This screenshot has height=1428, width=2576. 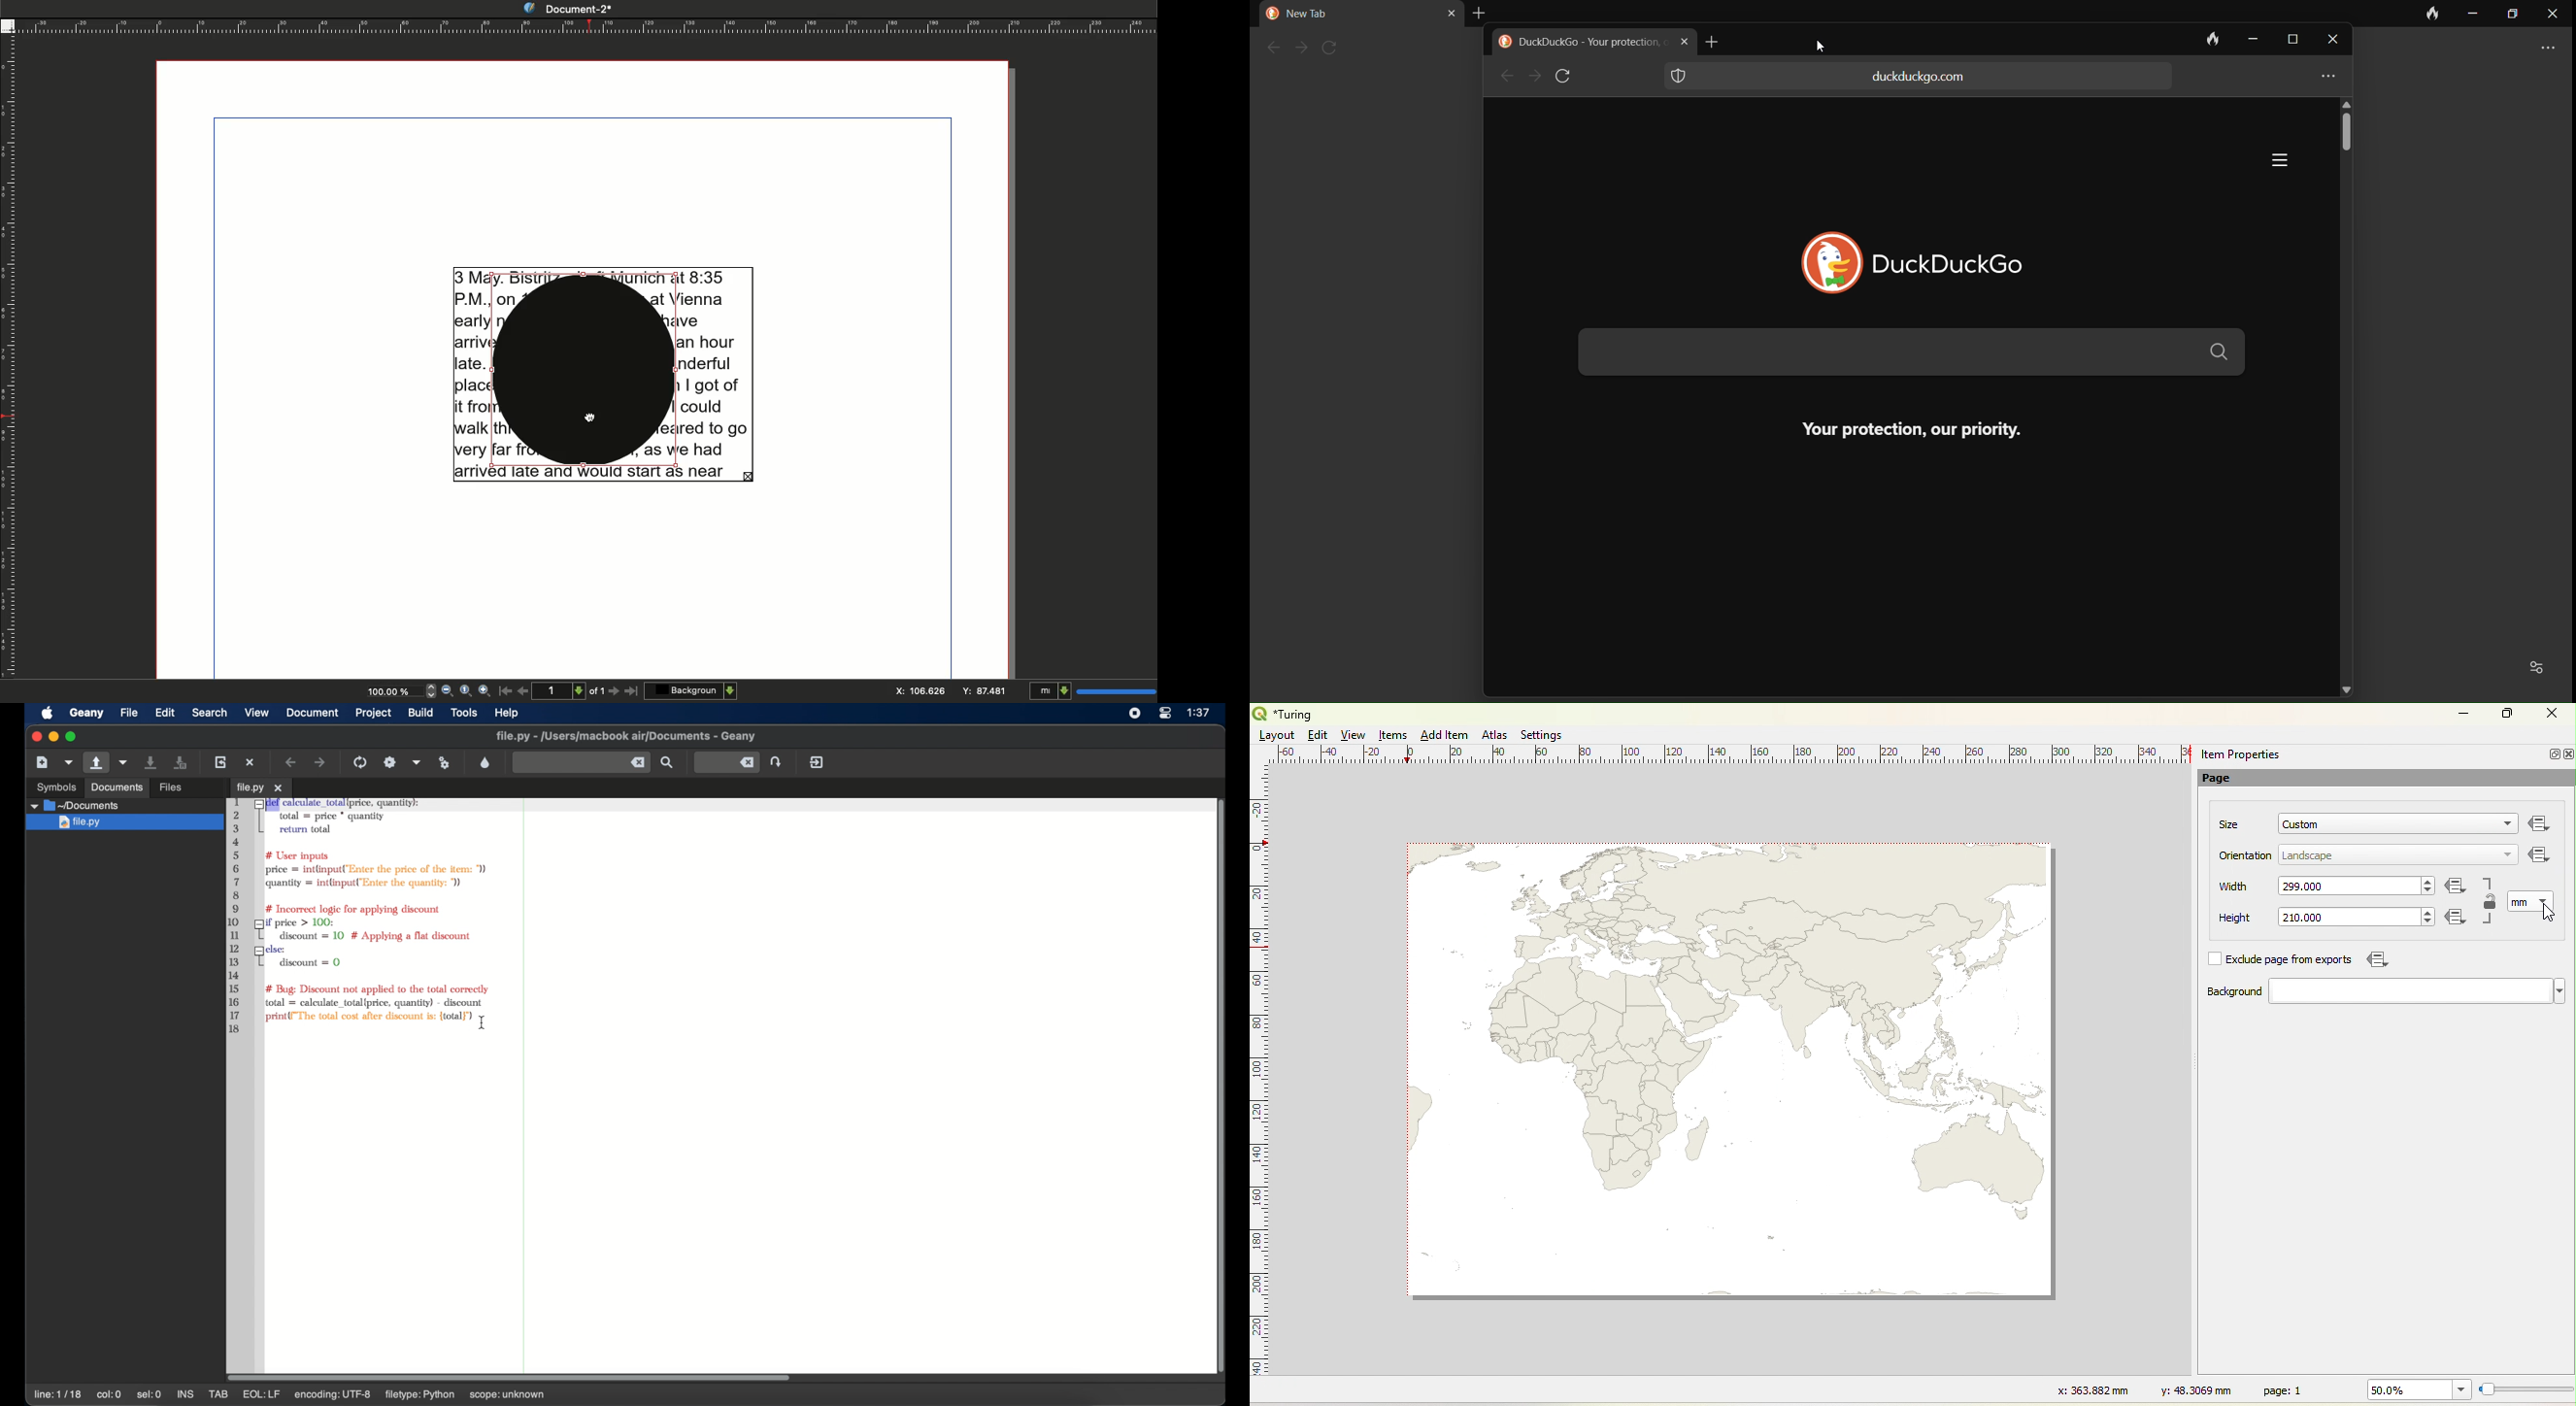 What do you see at coordinates (151, 762) in the screenshot?
I see `save current file` at bounding box center [151, 762].